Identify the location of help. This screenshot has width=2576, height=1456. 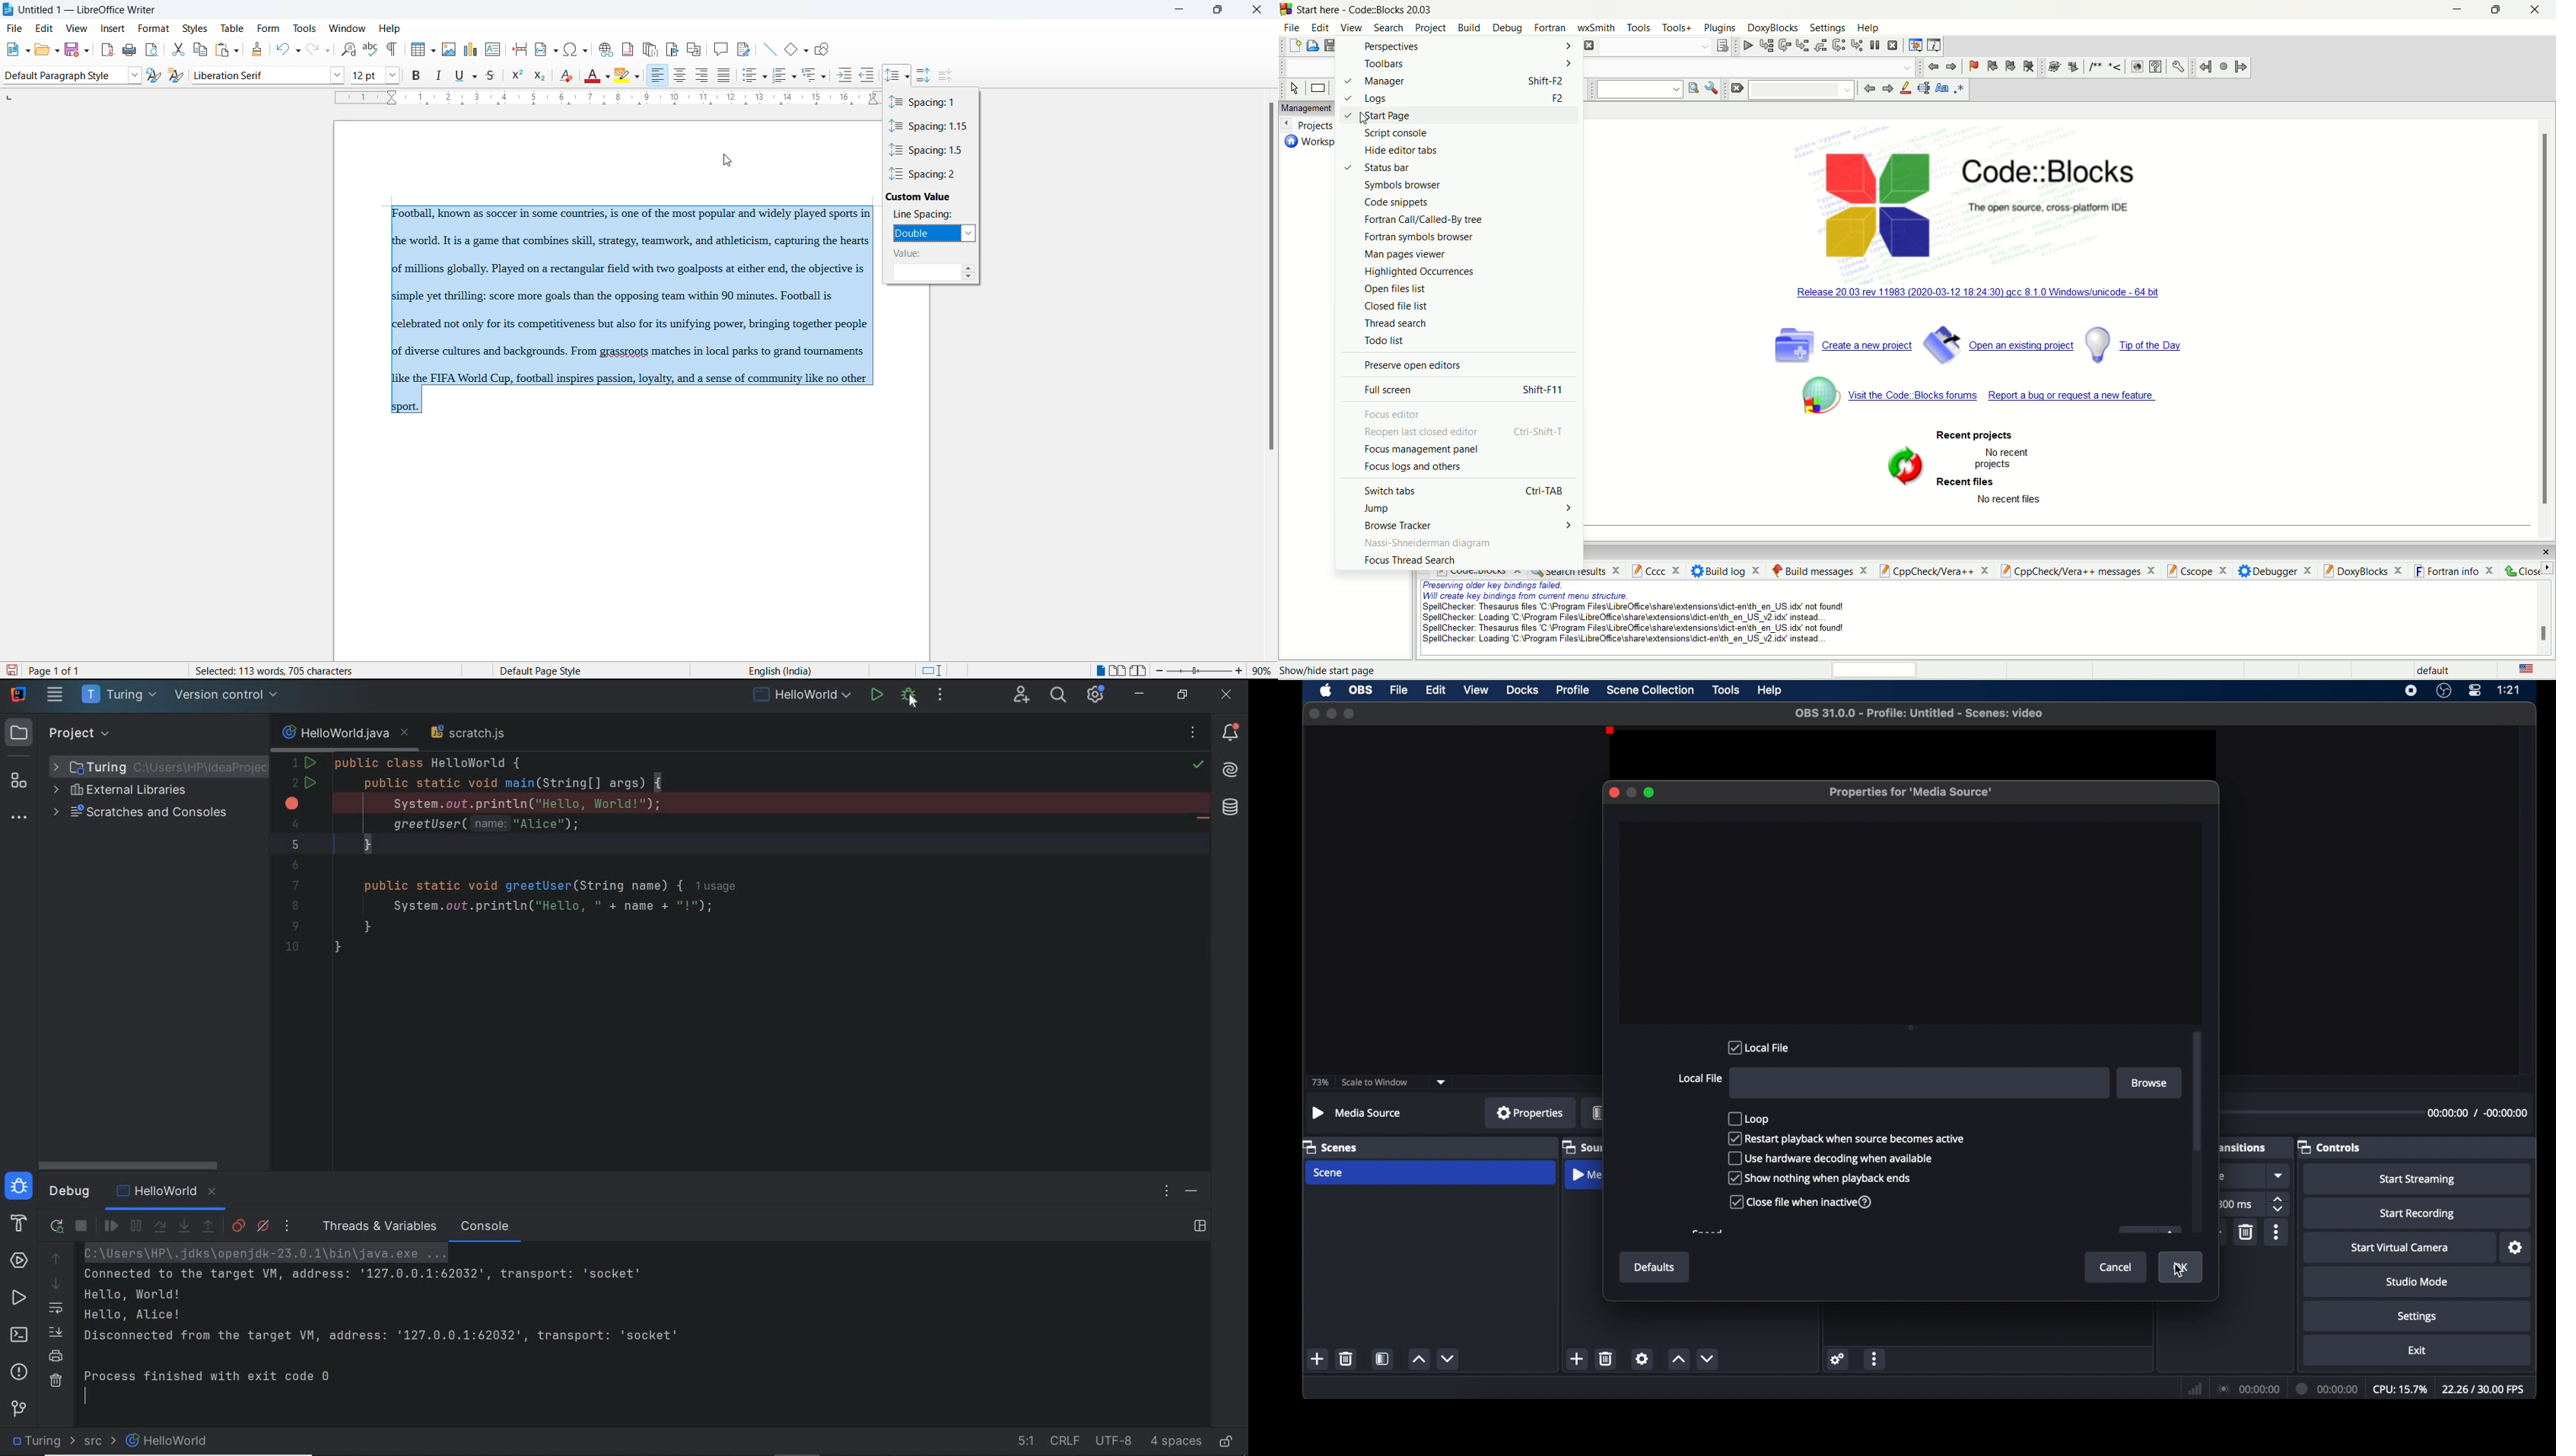
(2156, 67).